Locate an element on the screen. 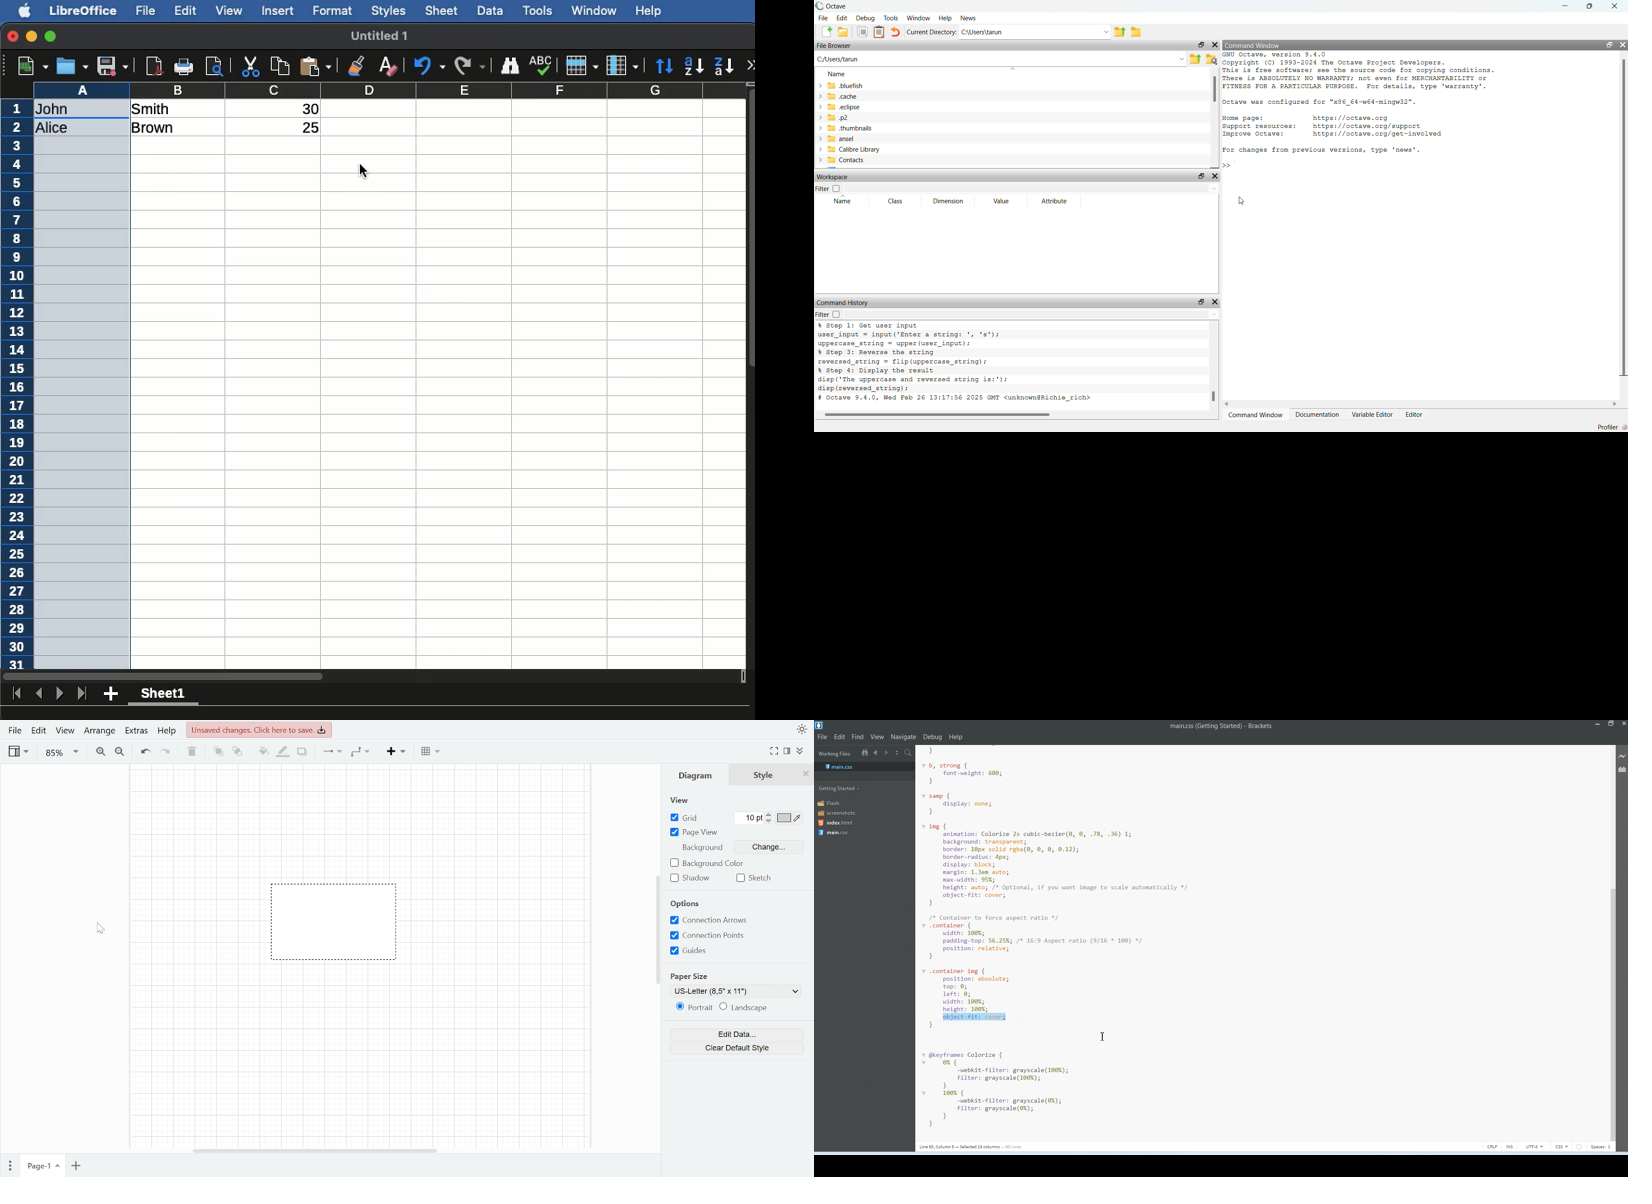 The width and height of the screenshot is (1652, 1204). Navigate Backwards is located at coordinates (875, 753).